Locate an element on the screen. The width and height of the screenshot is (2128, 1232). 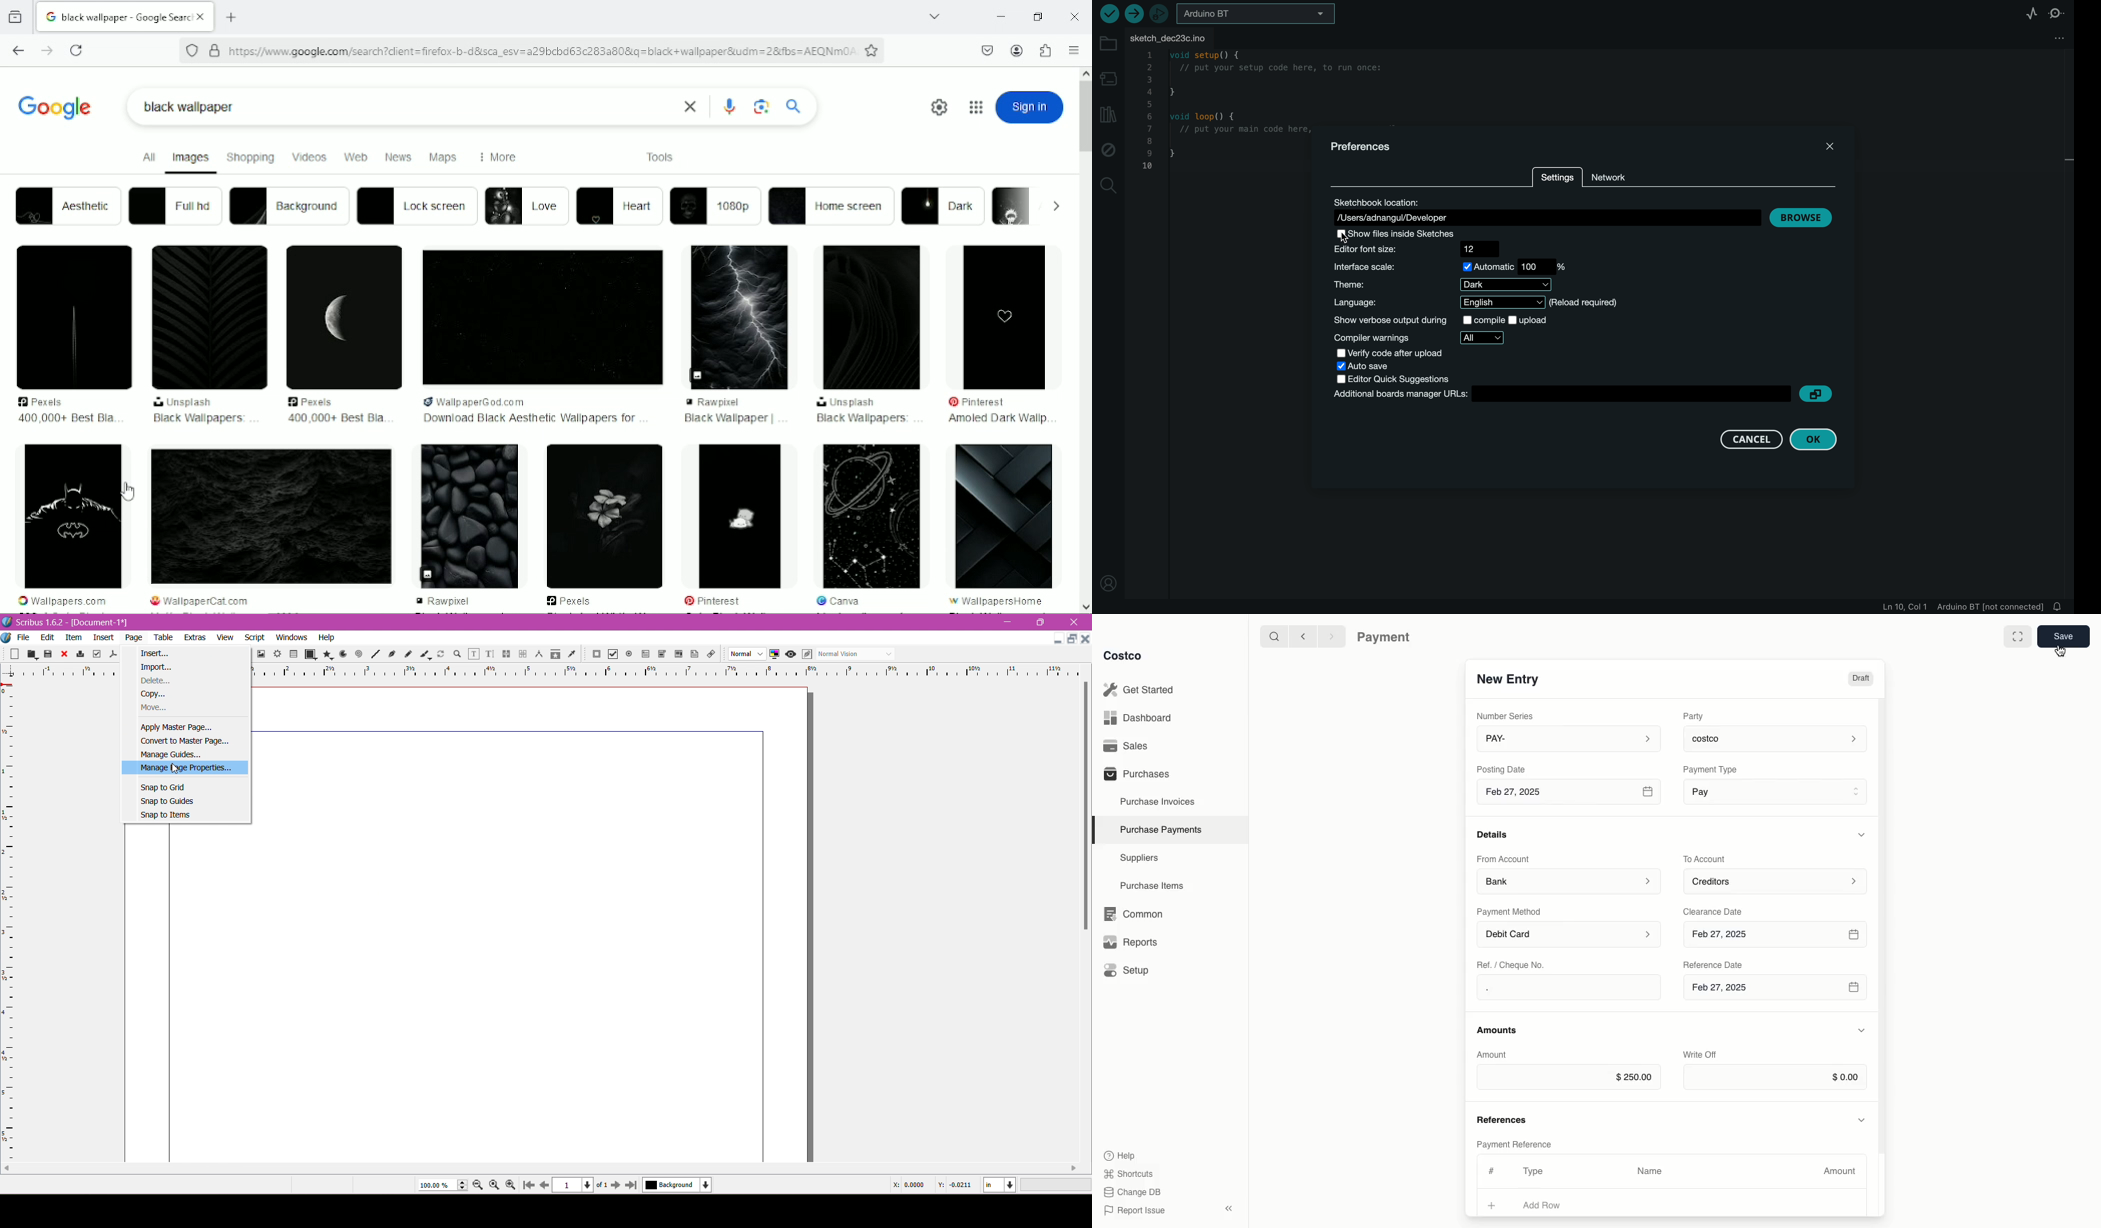
Write Off is located at coordinates (1700, 1056).